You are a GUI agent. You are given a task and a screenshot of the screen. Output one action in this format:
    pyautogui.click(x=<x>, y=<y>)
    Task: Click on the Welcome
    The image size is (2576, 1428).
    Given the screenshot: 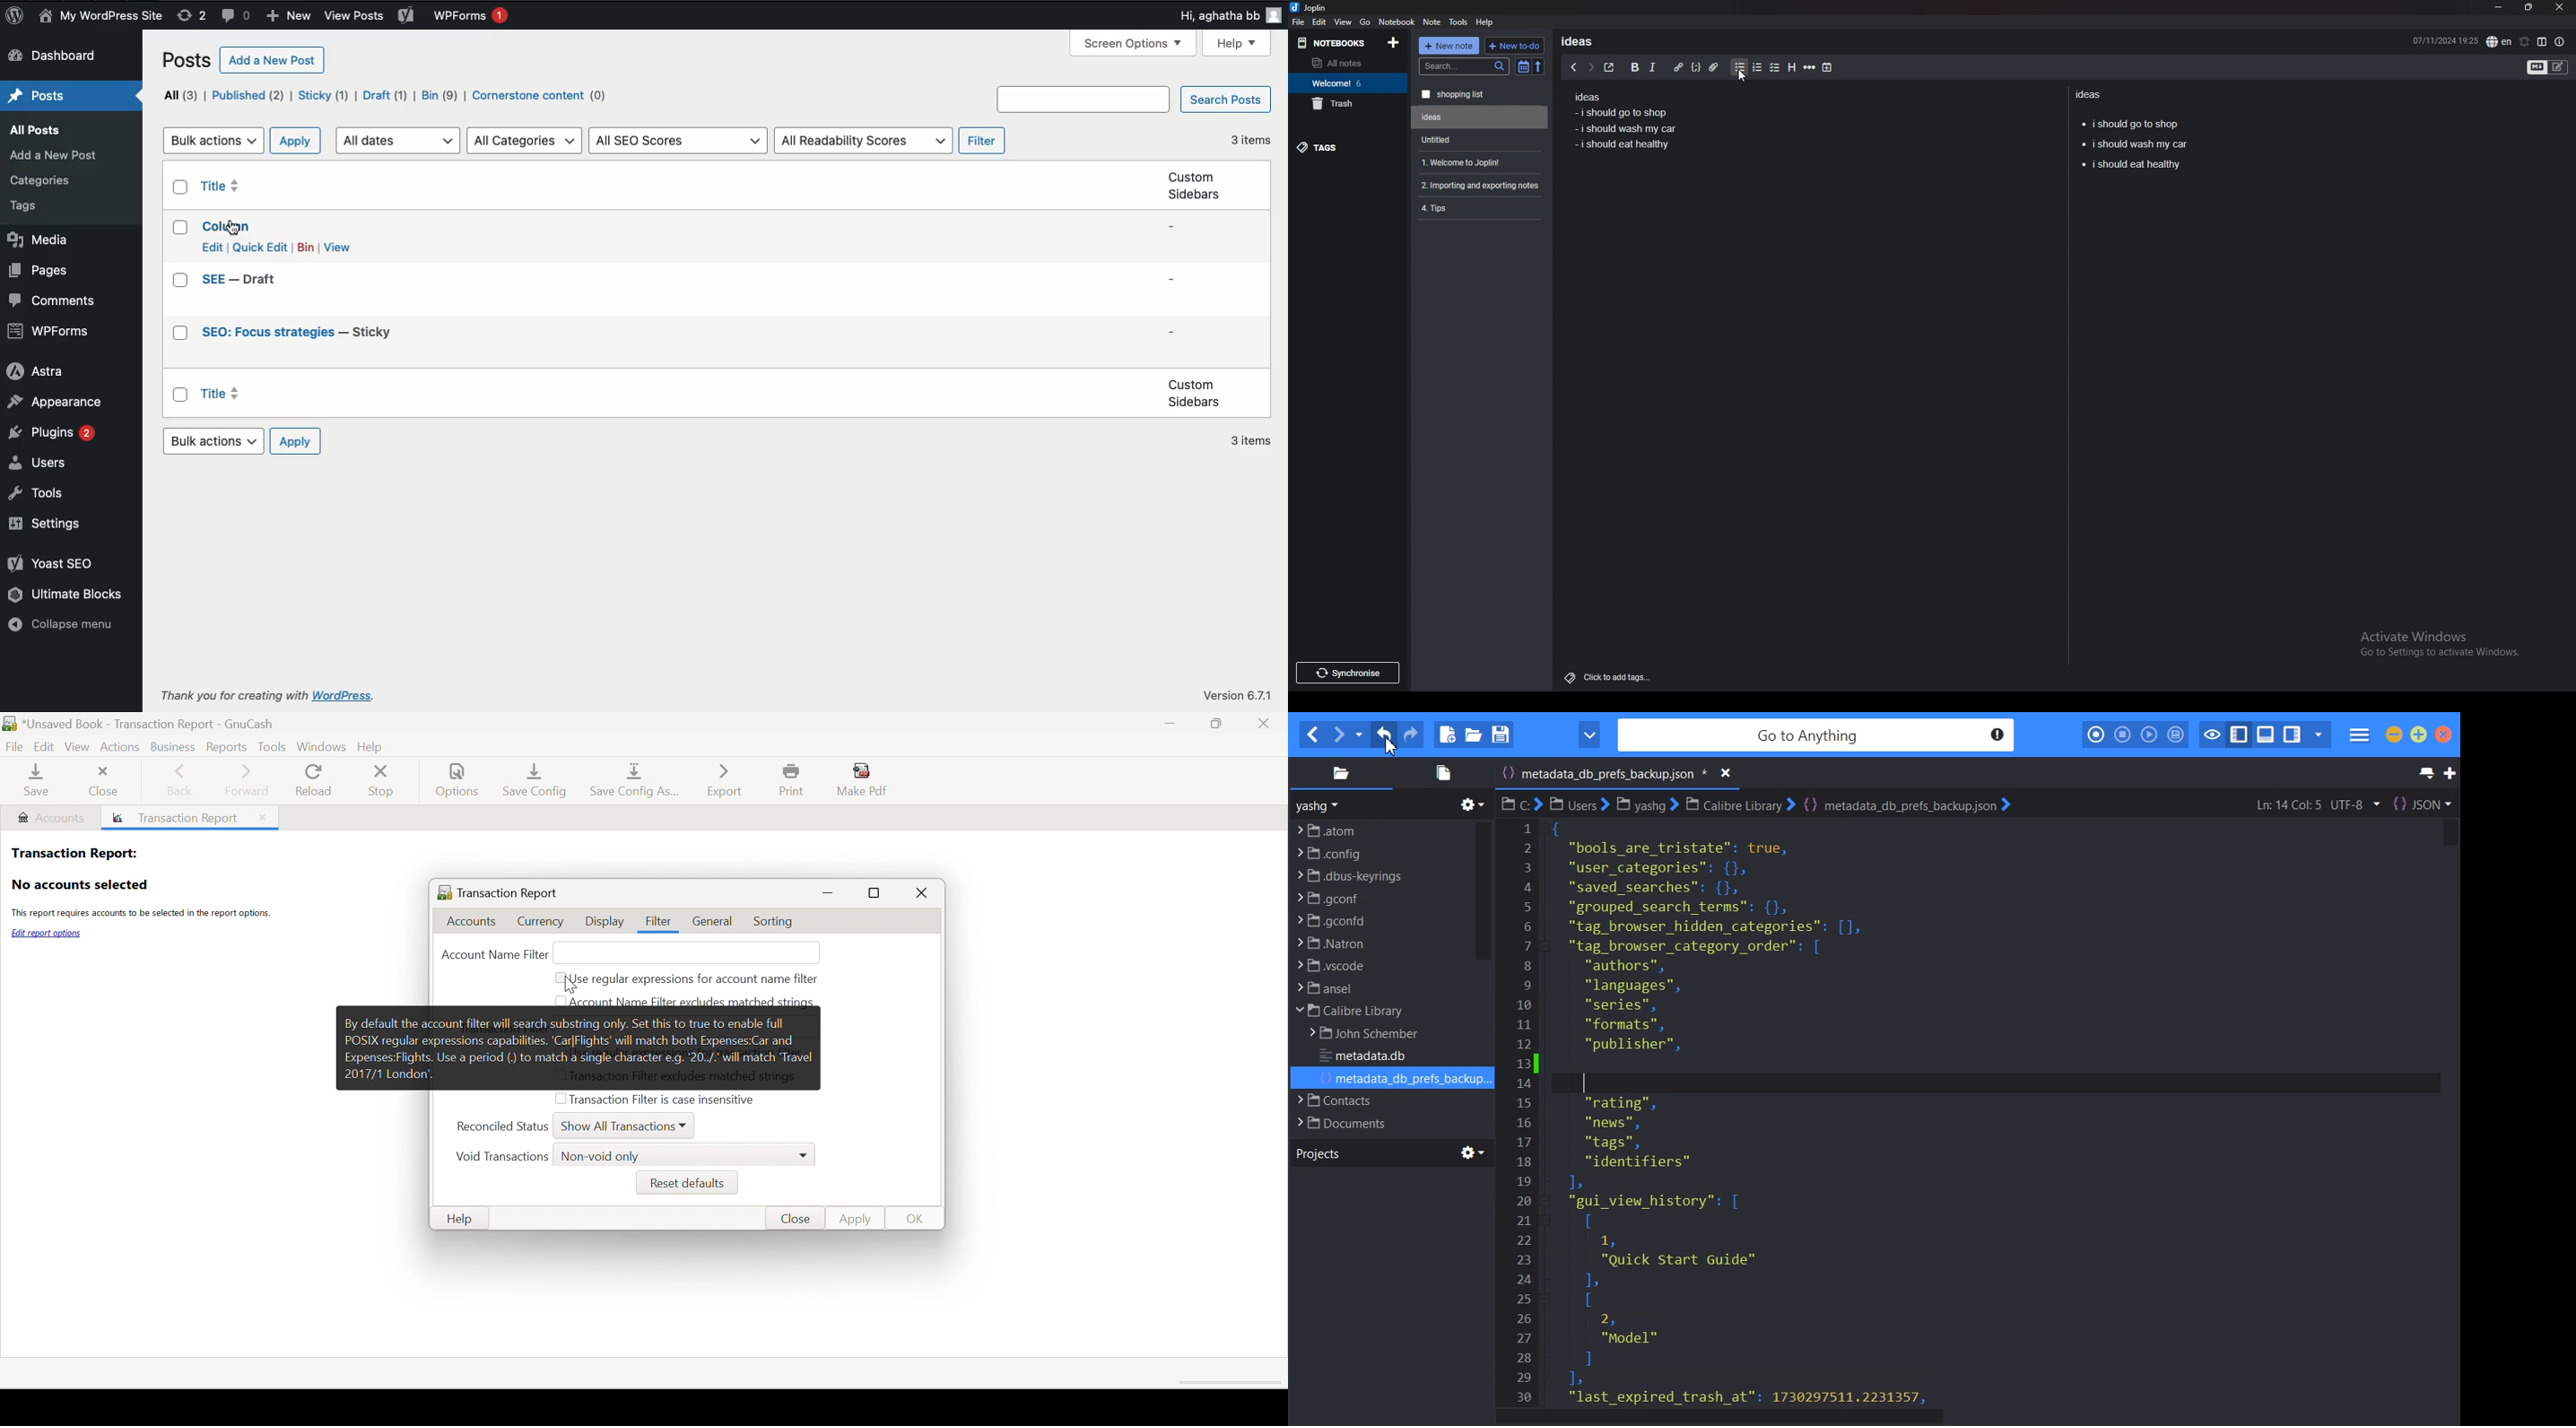 What is the action you would take?
    pyautogui.click(x=1347, y=83)
    